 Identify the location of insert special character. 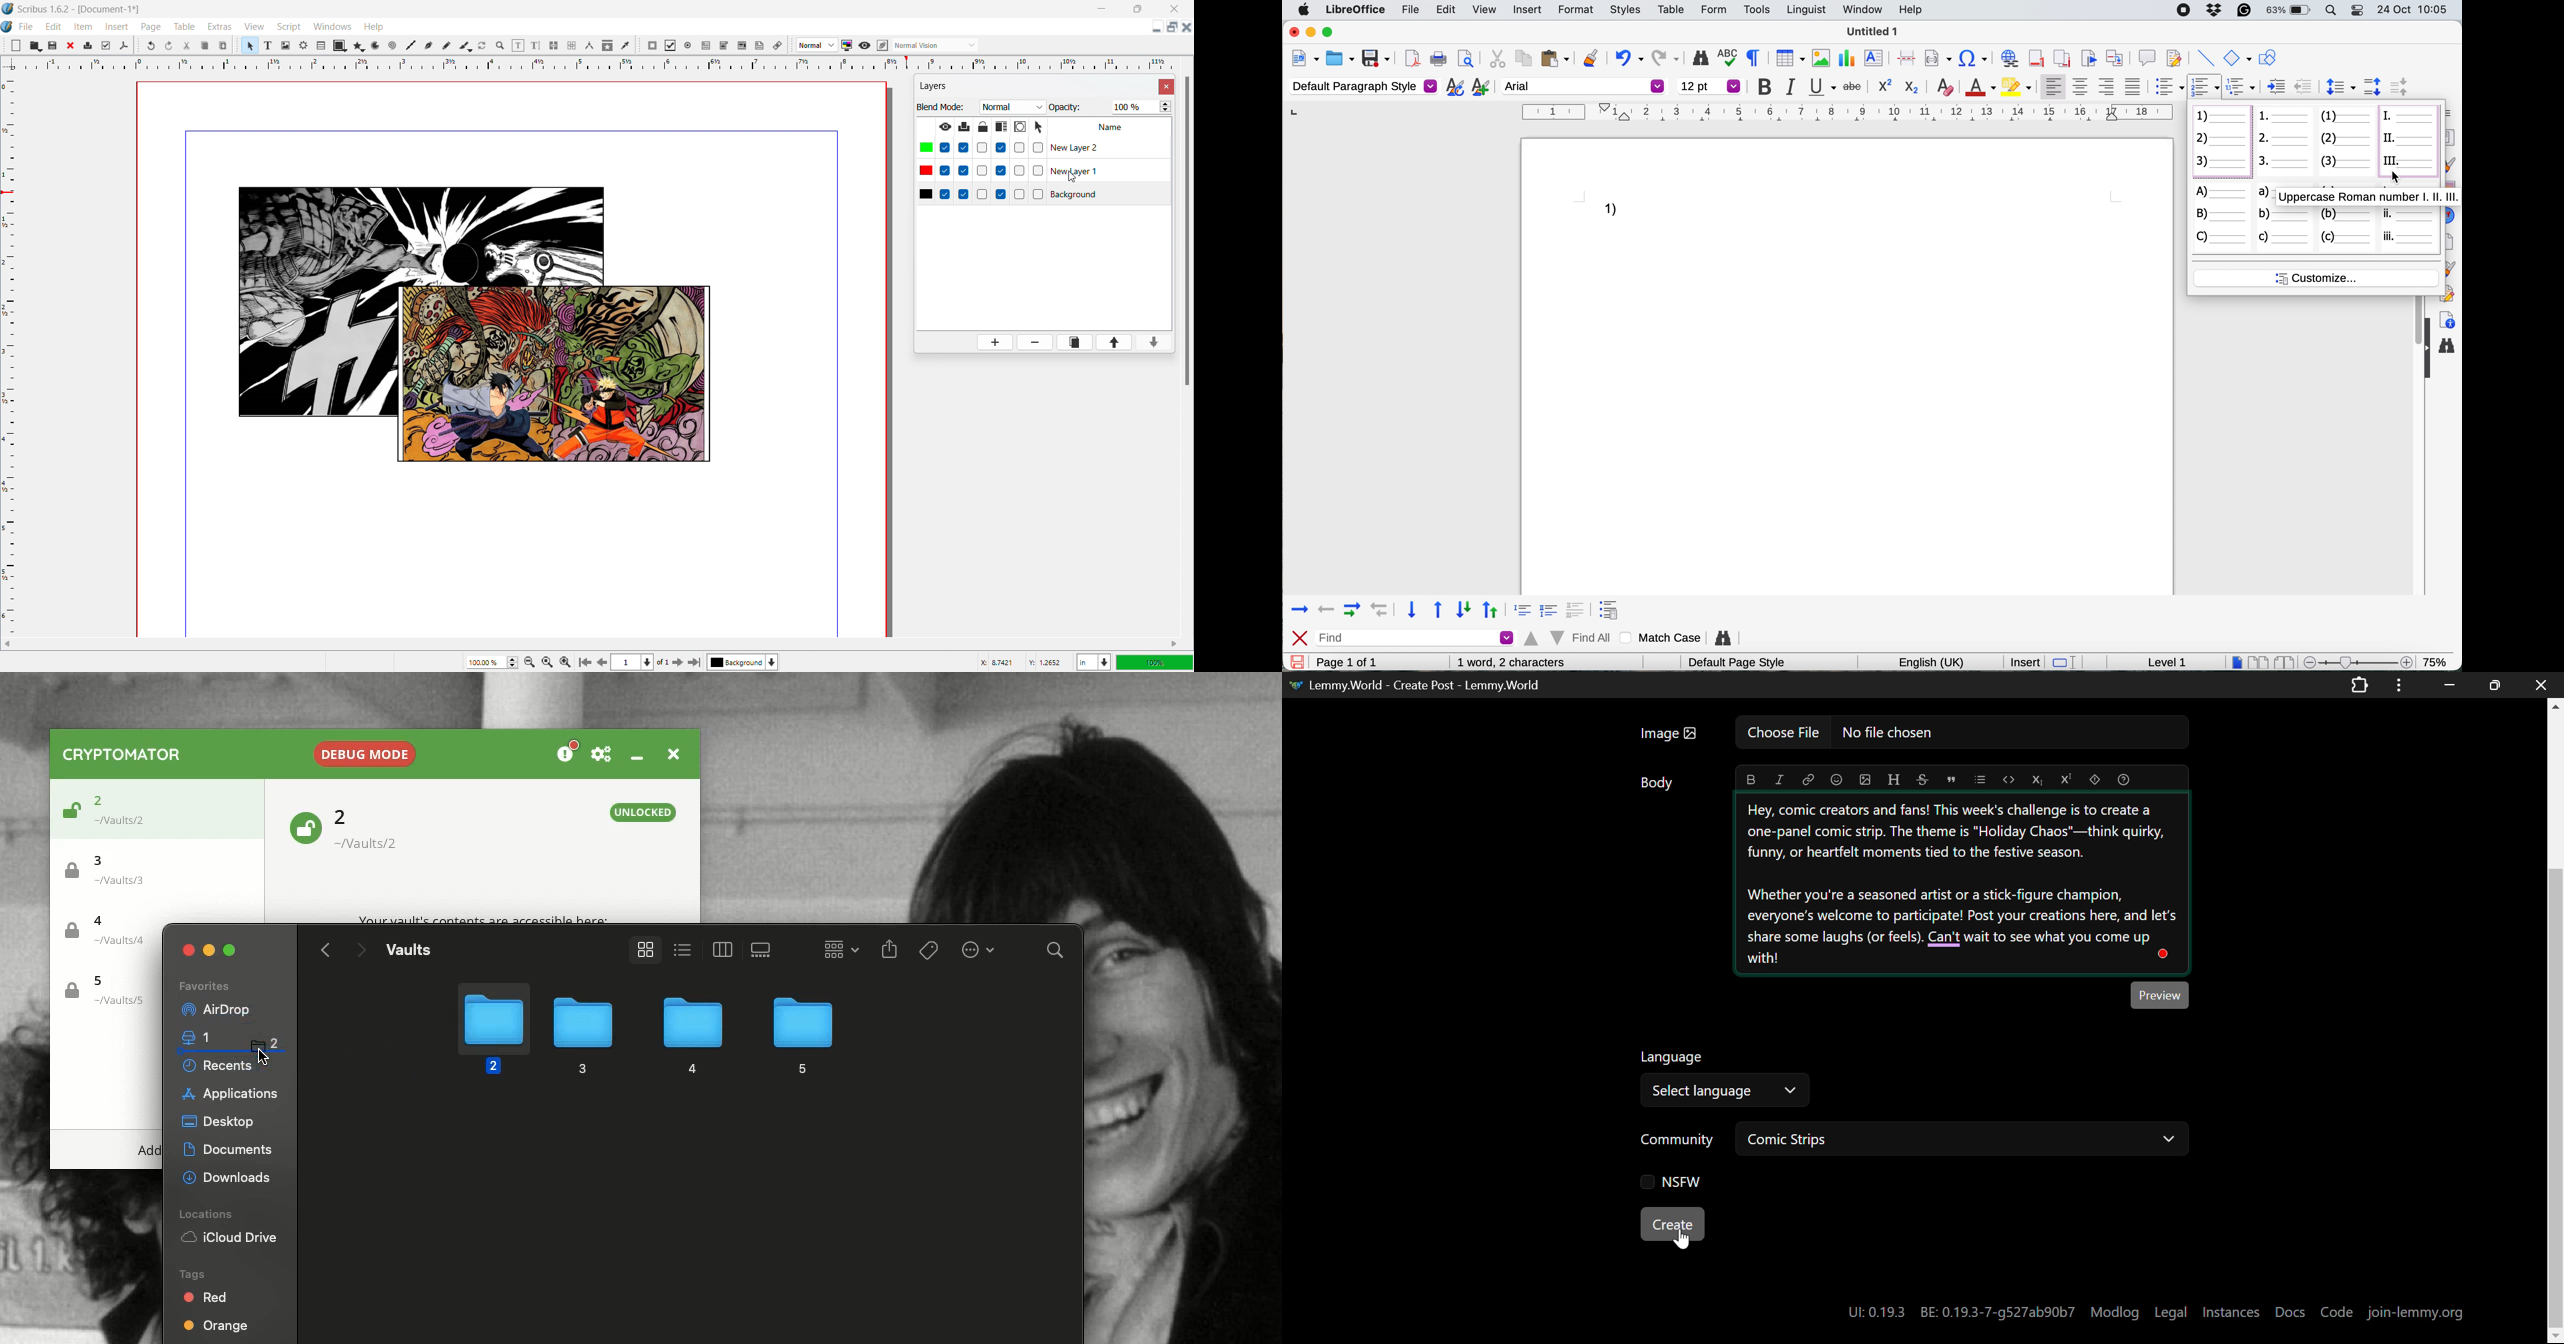
(1974, 59).